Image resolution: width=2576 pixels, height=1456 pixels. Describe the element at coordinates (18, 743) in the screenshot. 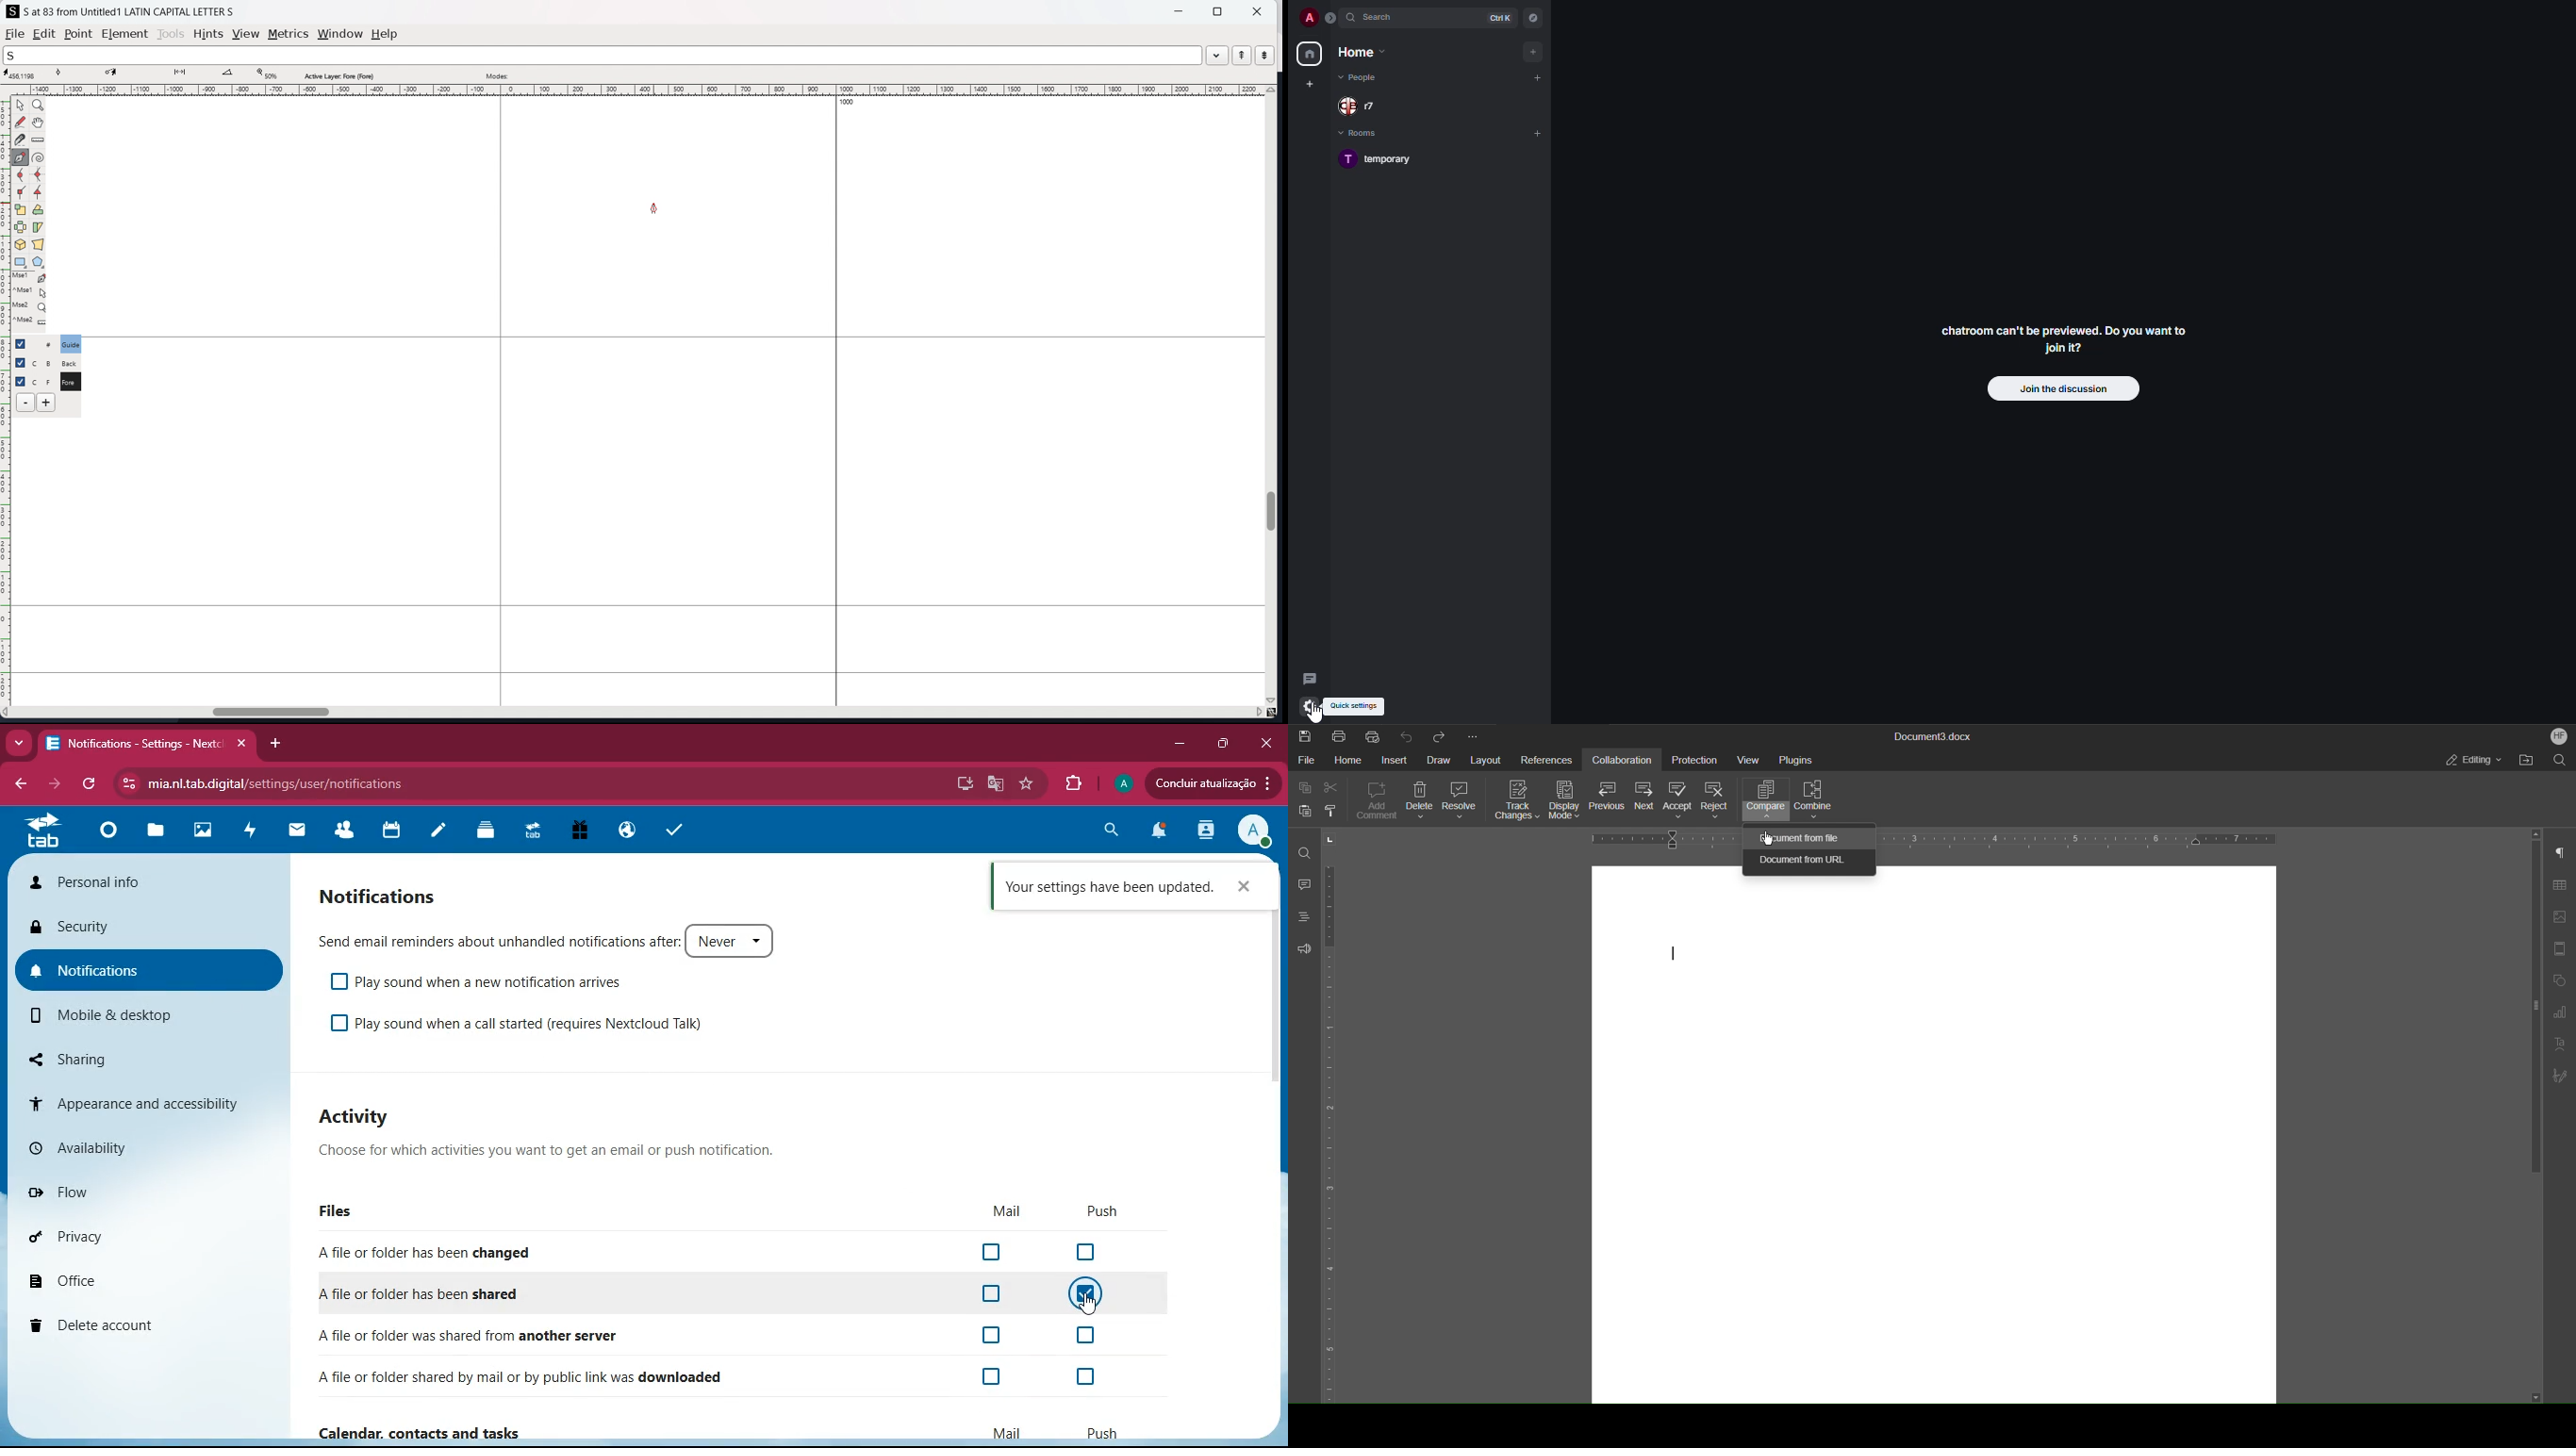

I see `more` at that location.